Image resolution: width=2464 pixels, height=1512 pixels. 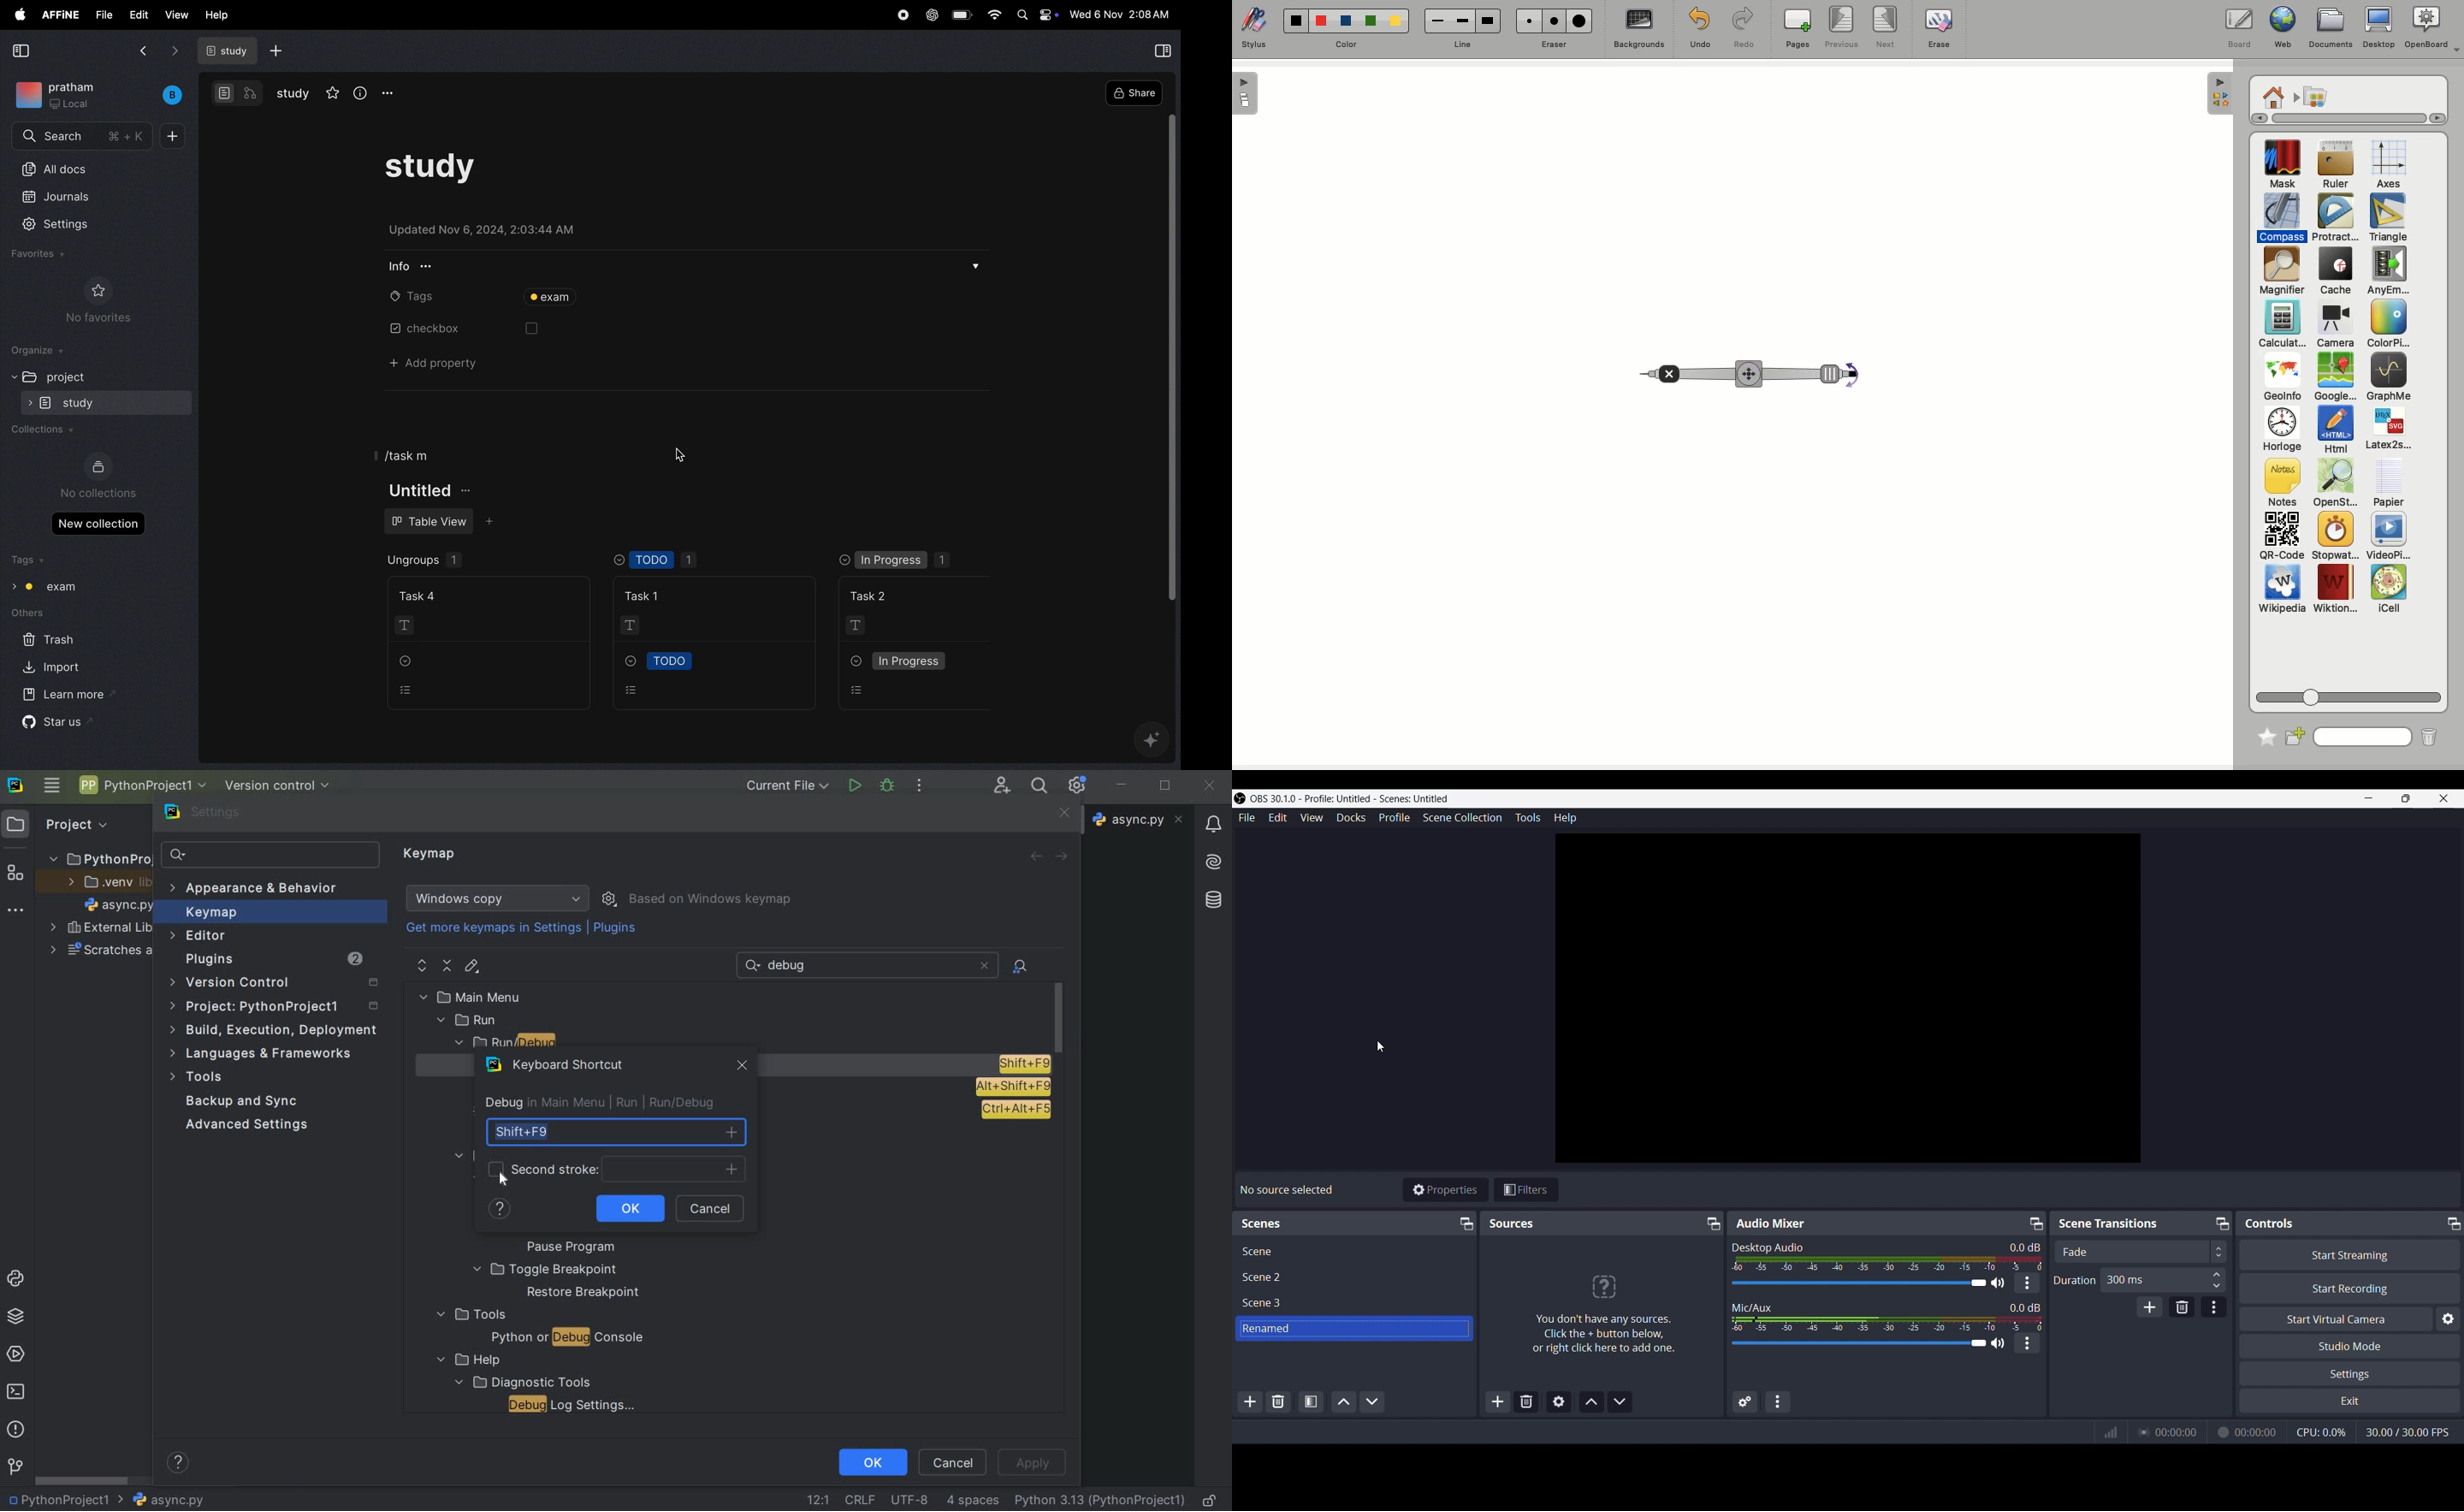 I want to click on get more keymaps in settings, so click(x=495, y=930).